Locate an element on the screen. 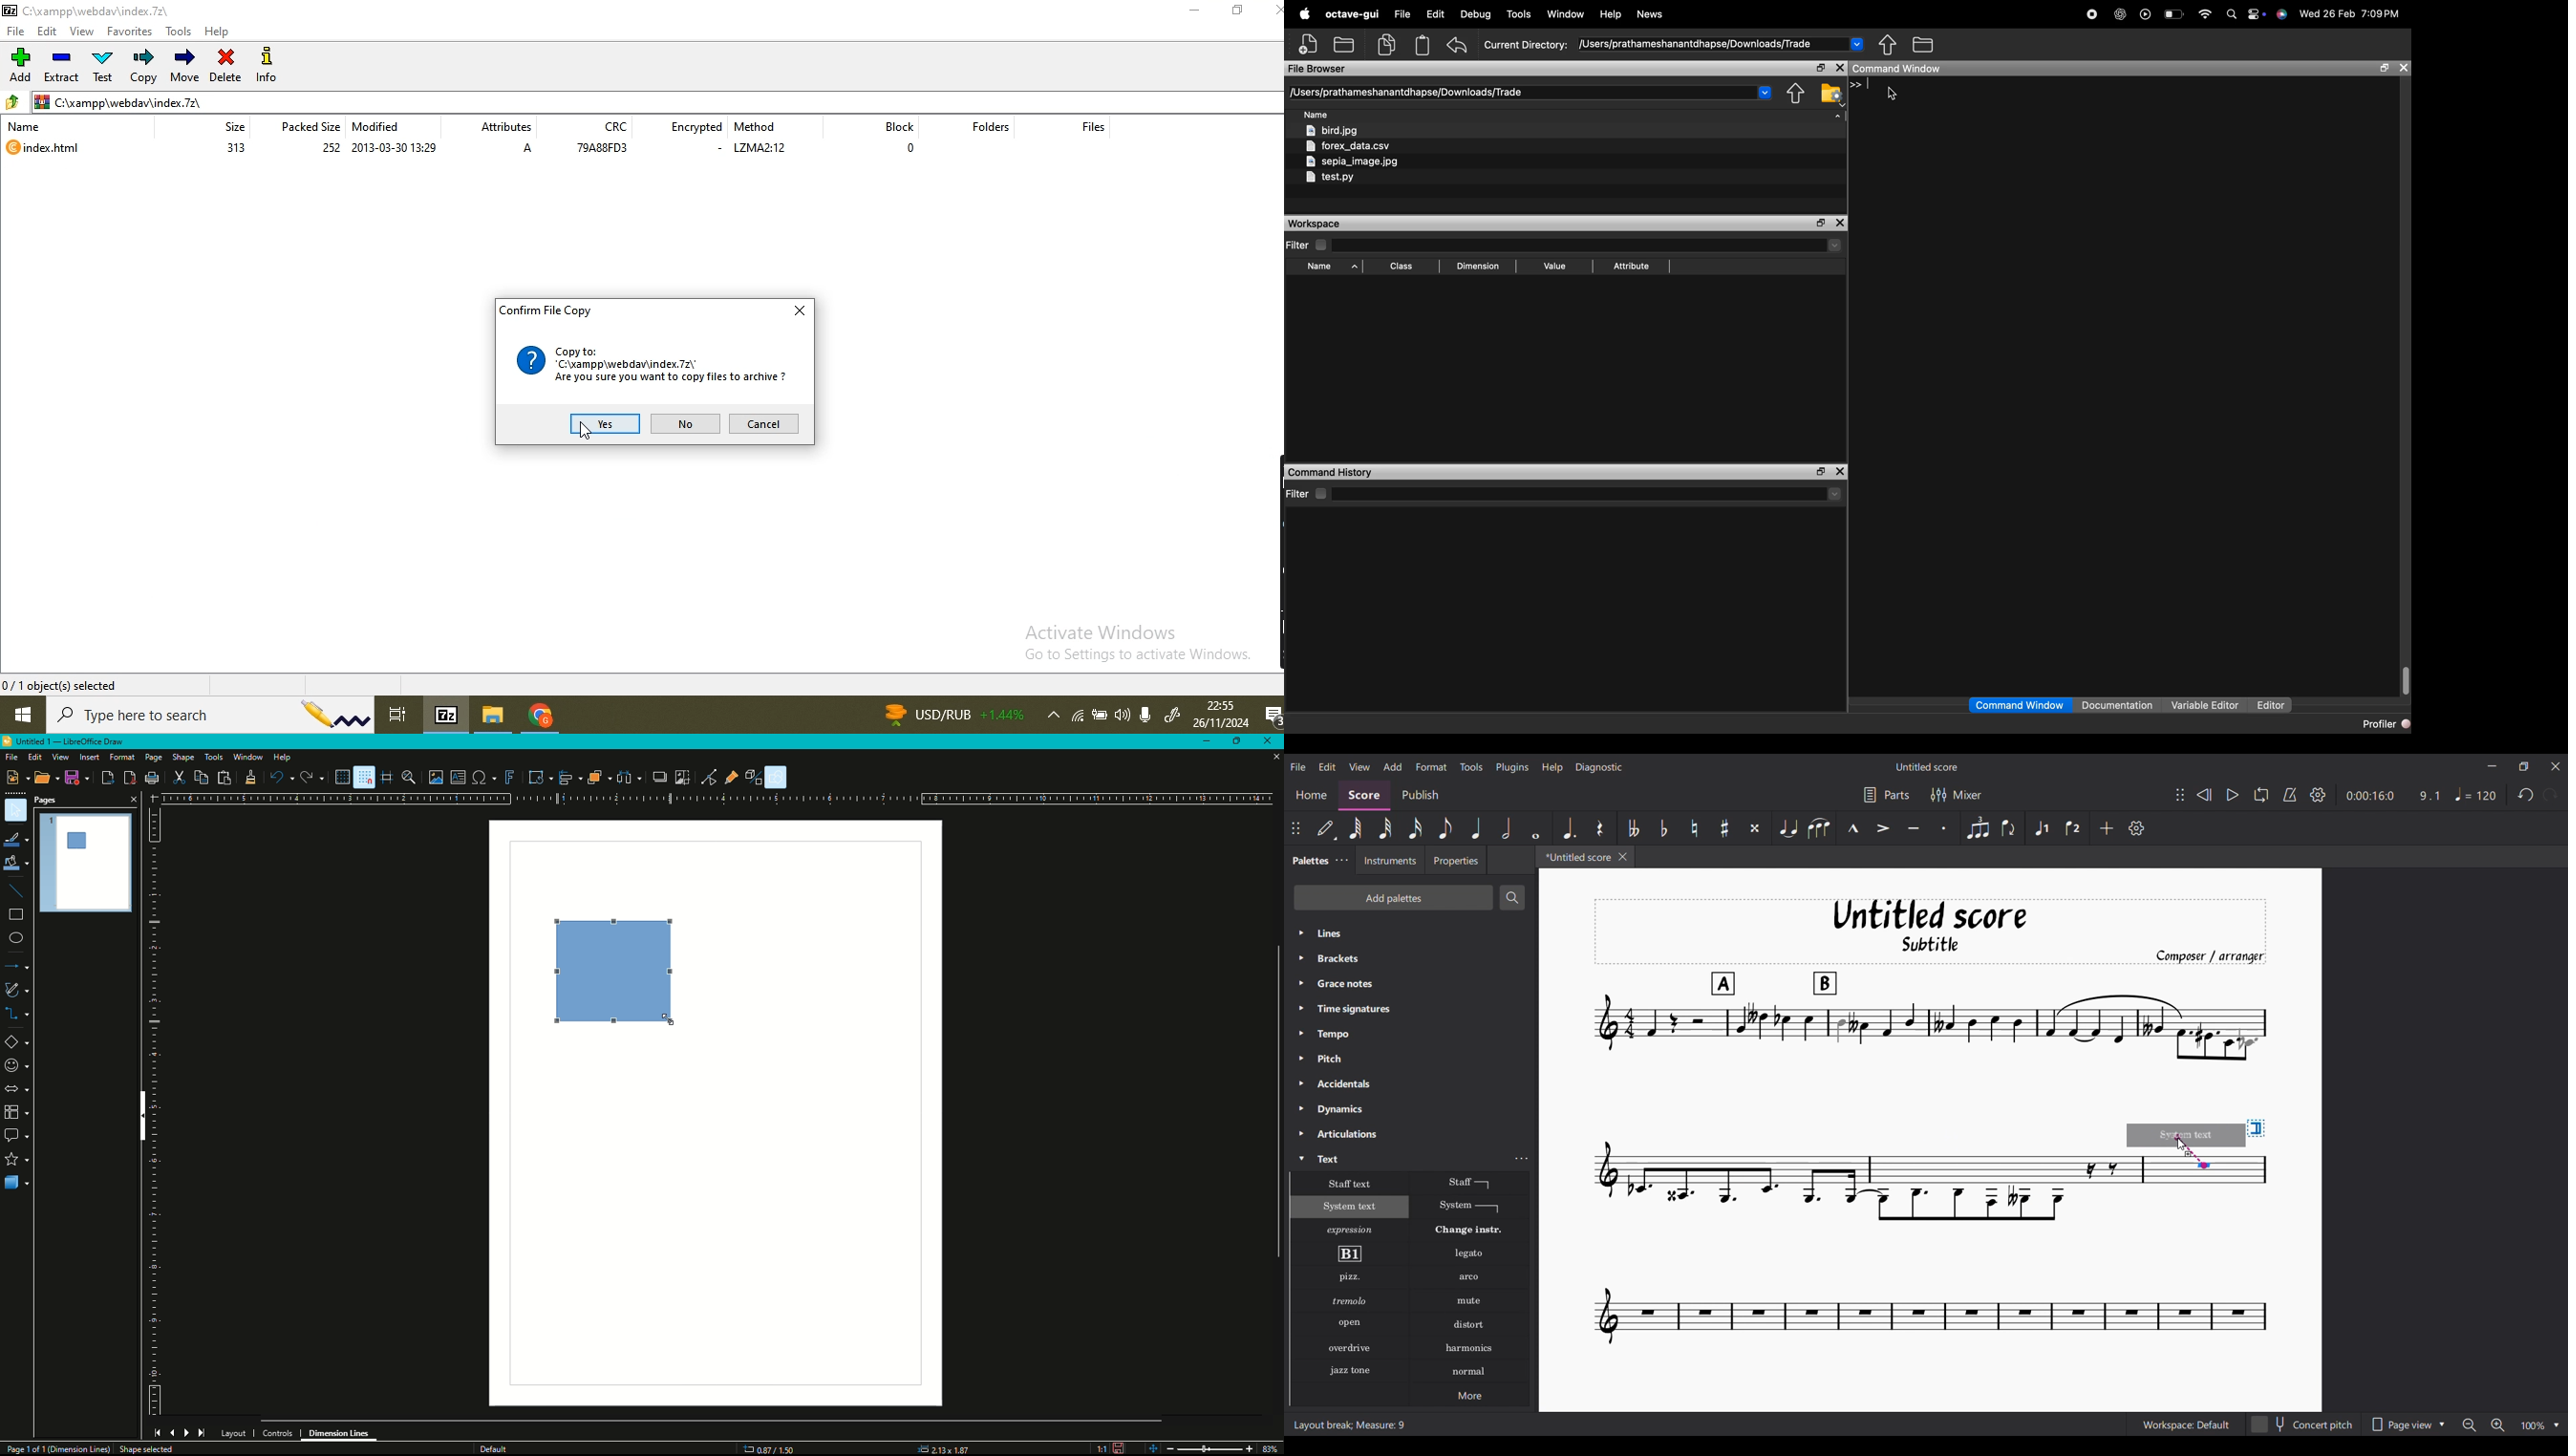 The height and width of the screenshot is (1456, 2576). Half note is located at coordinates (1506, 827).